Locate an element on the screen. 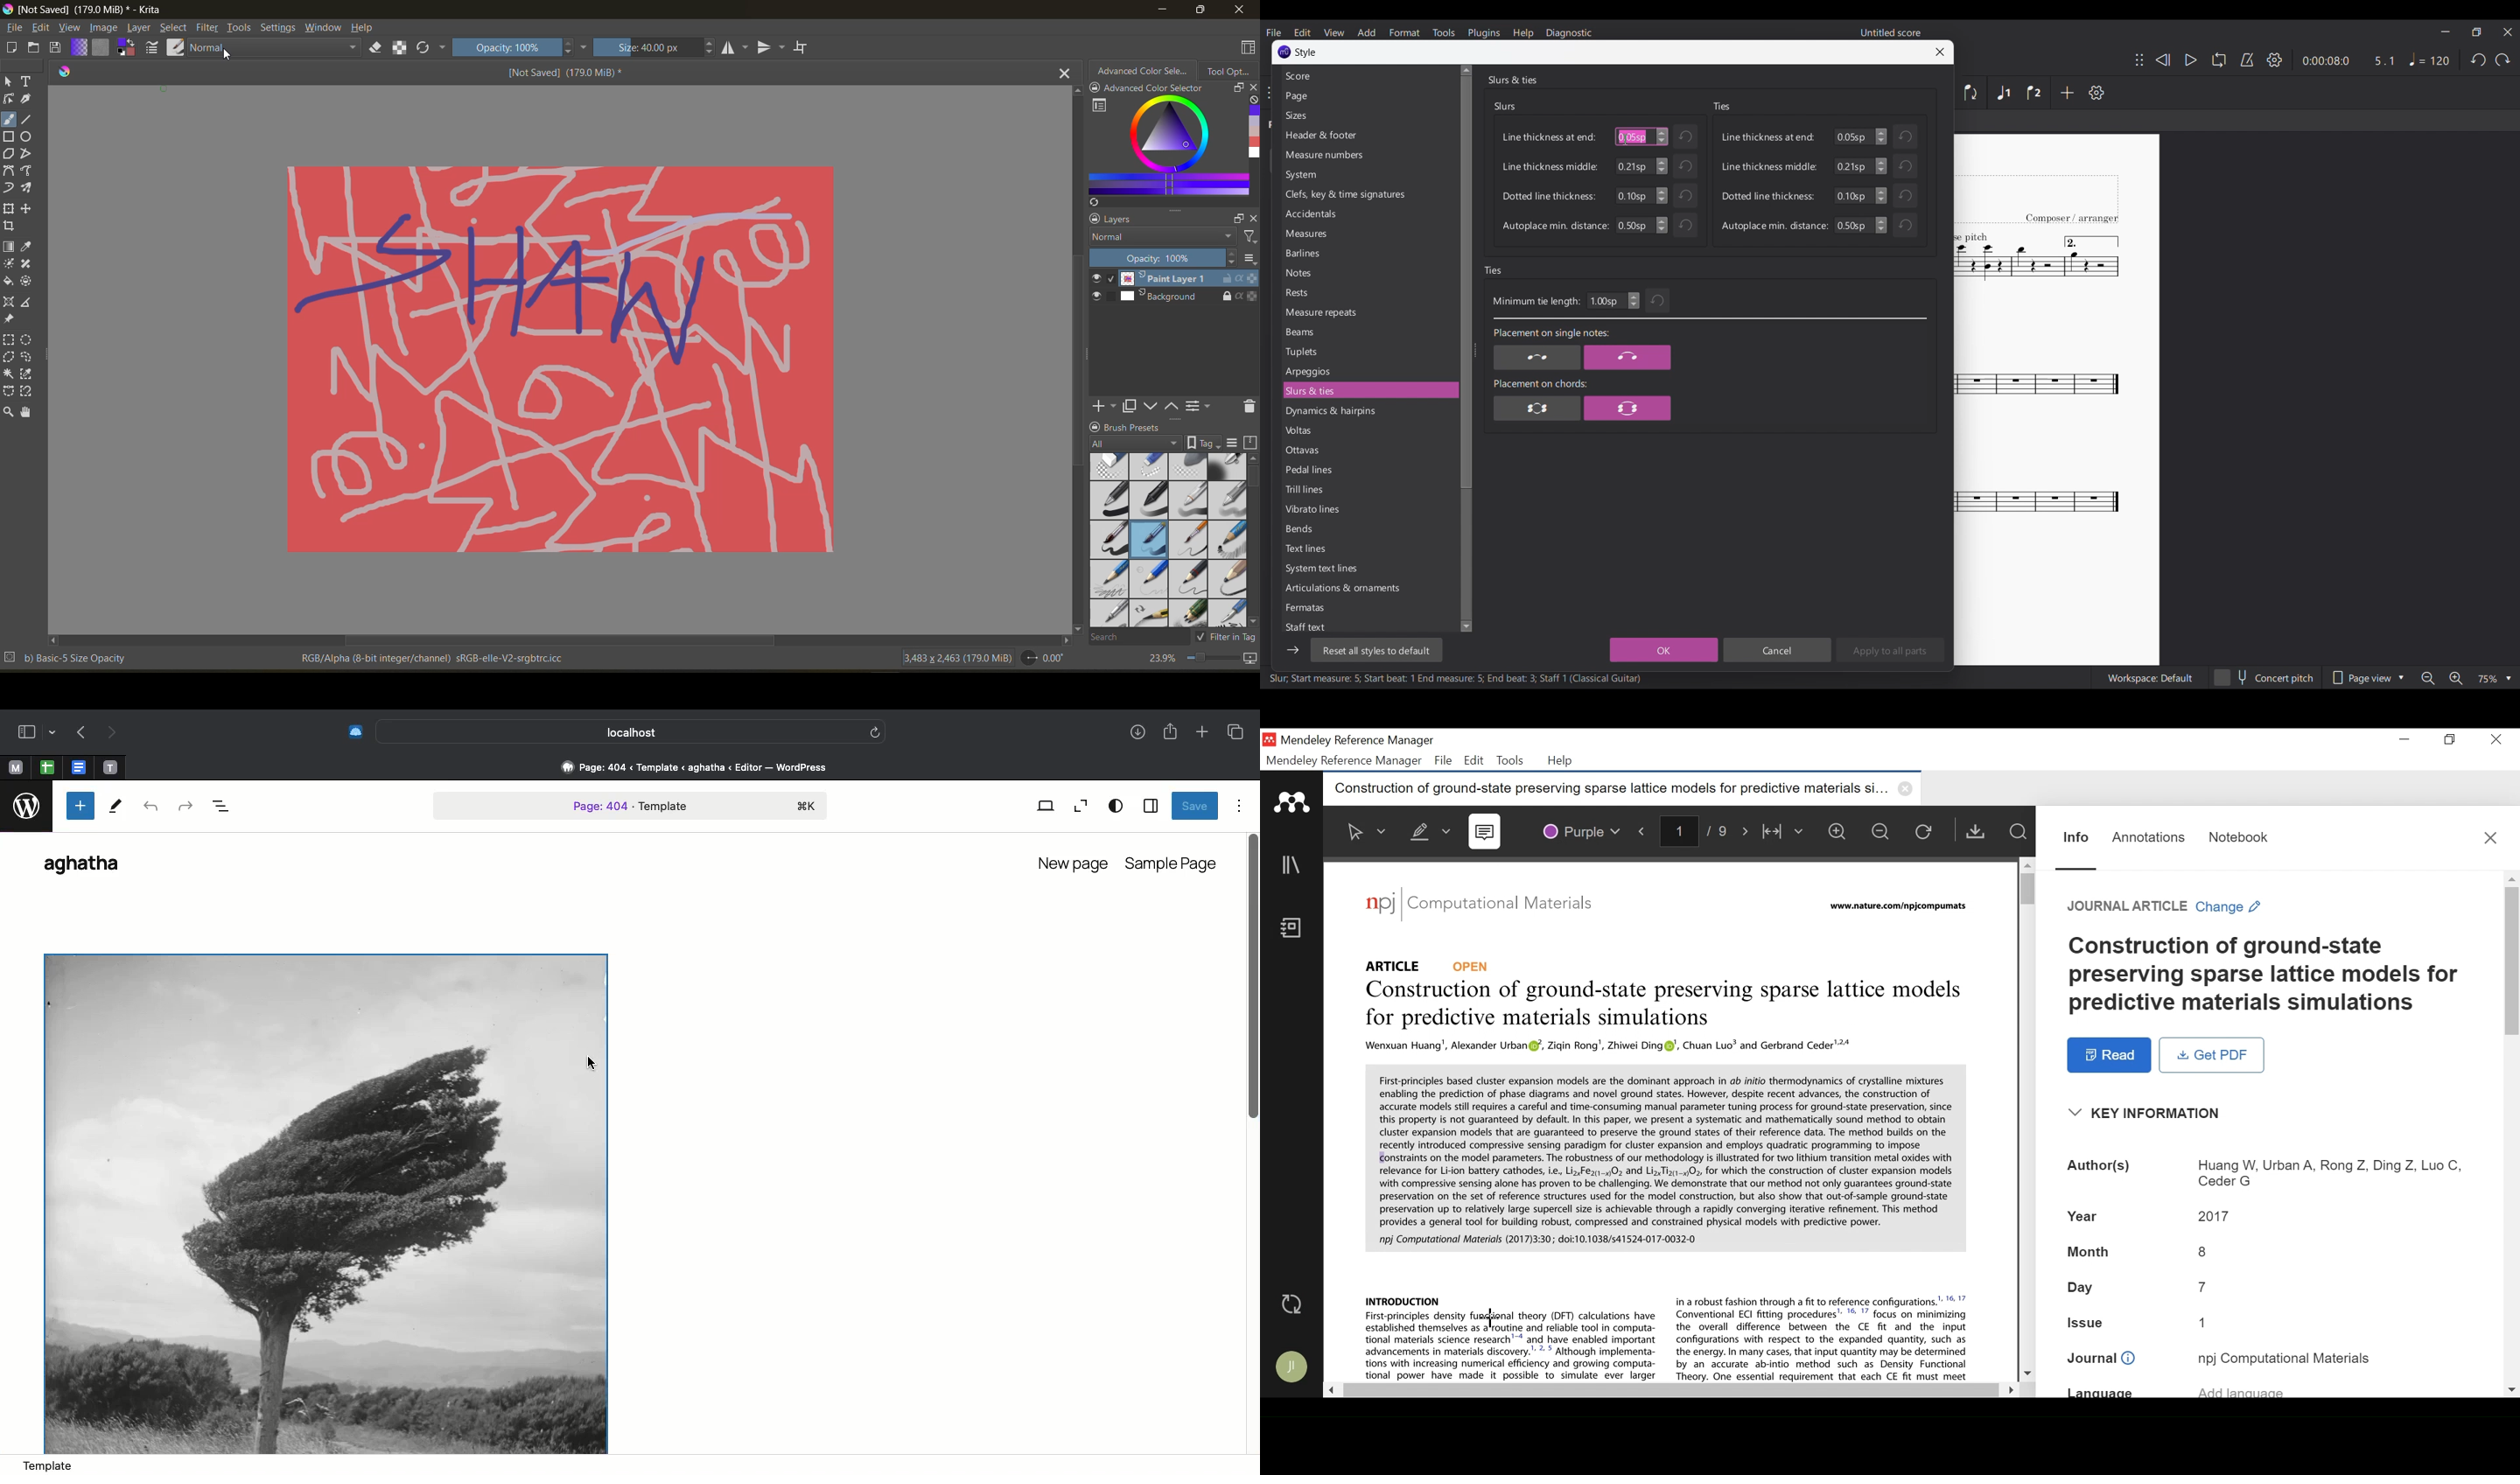  Page view options is located at coordinates (2366, 677).